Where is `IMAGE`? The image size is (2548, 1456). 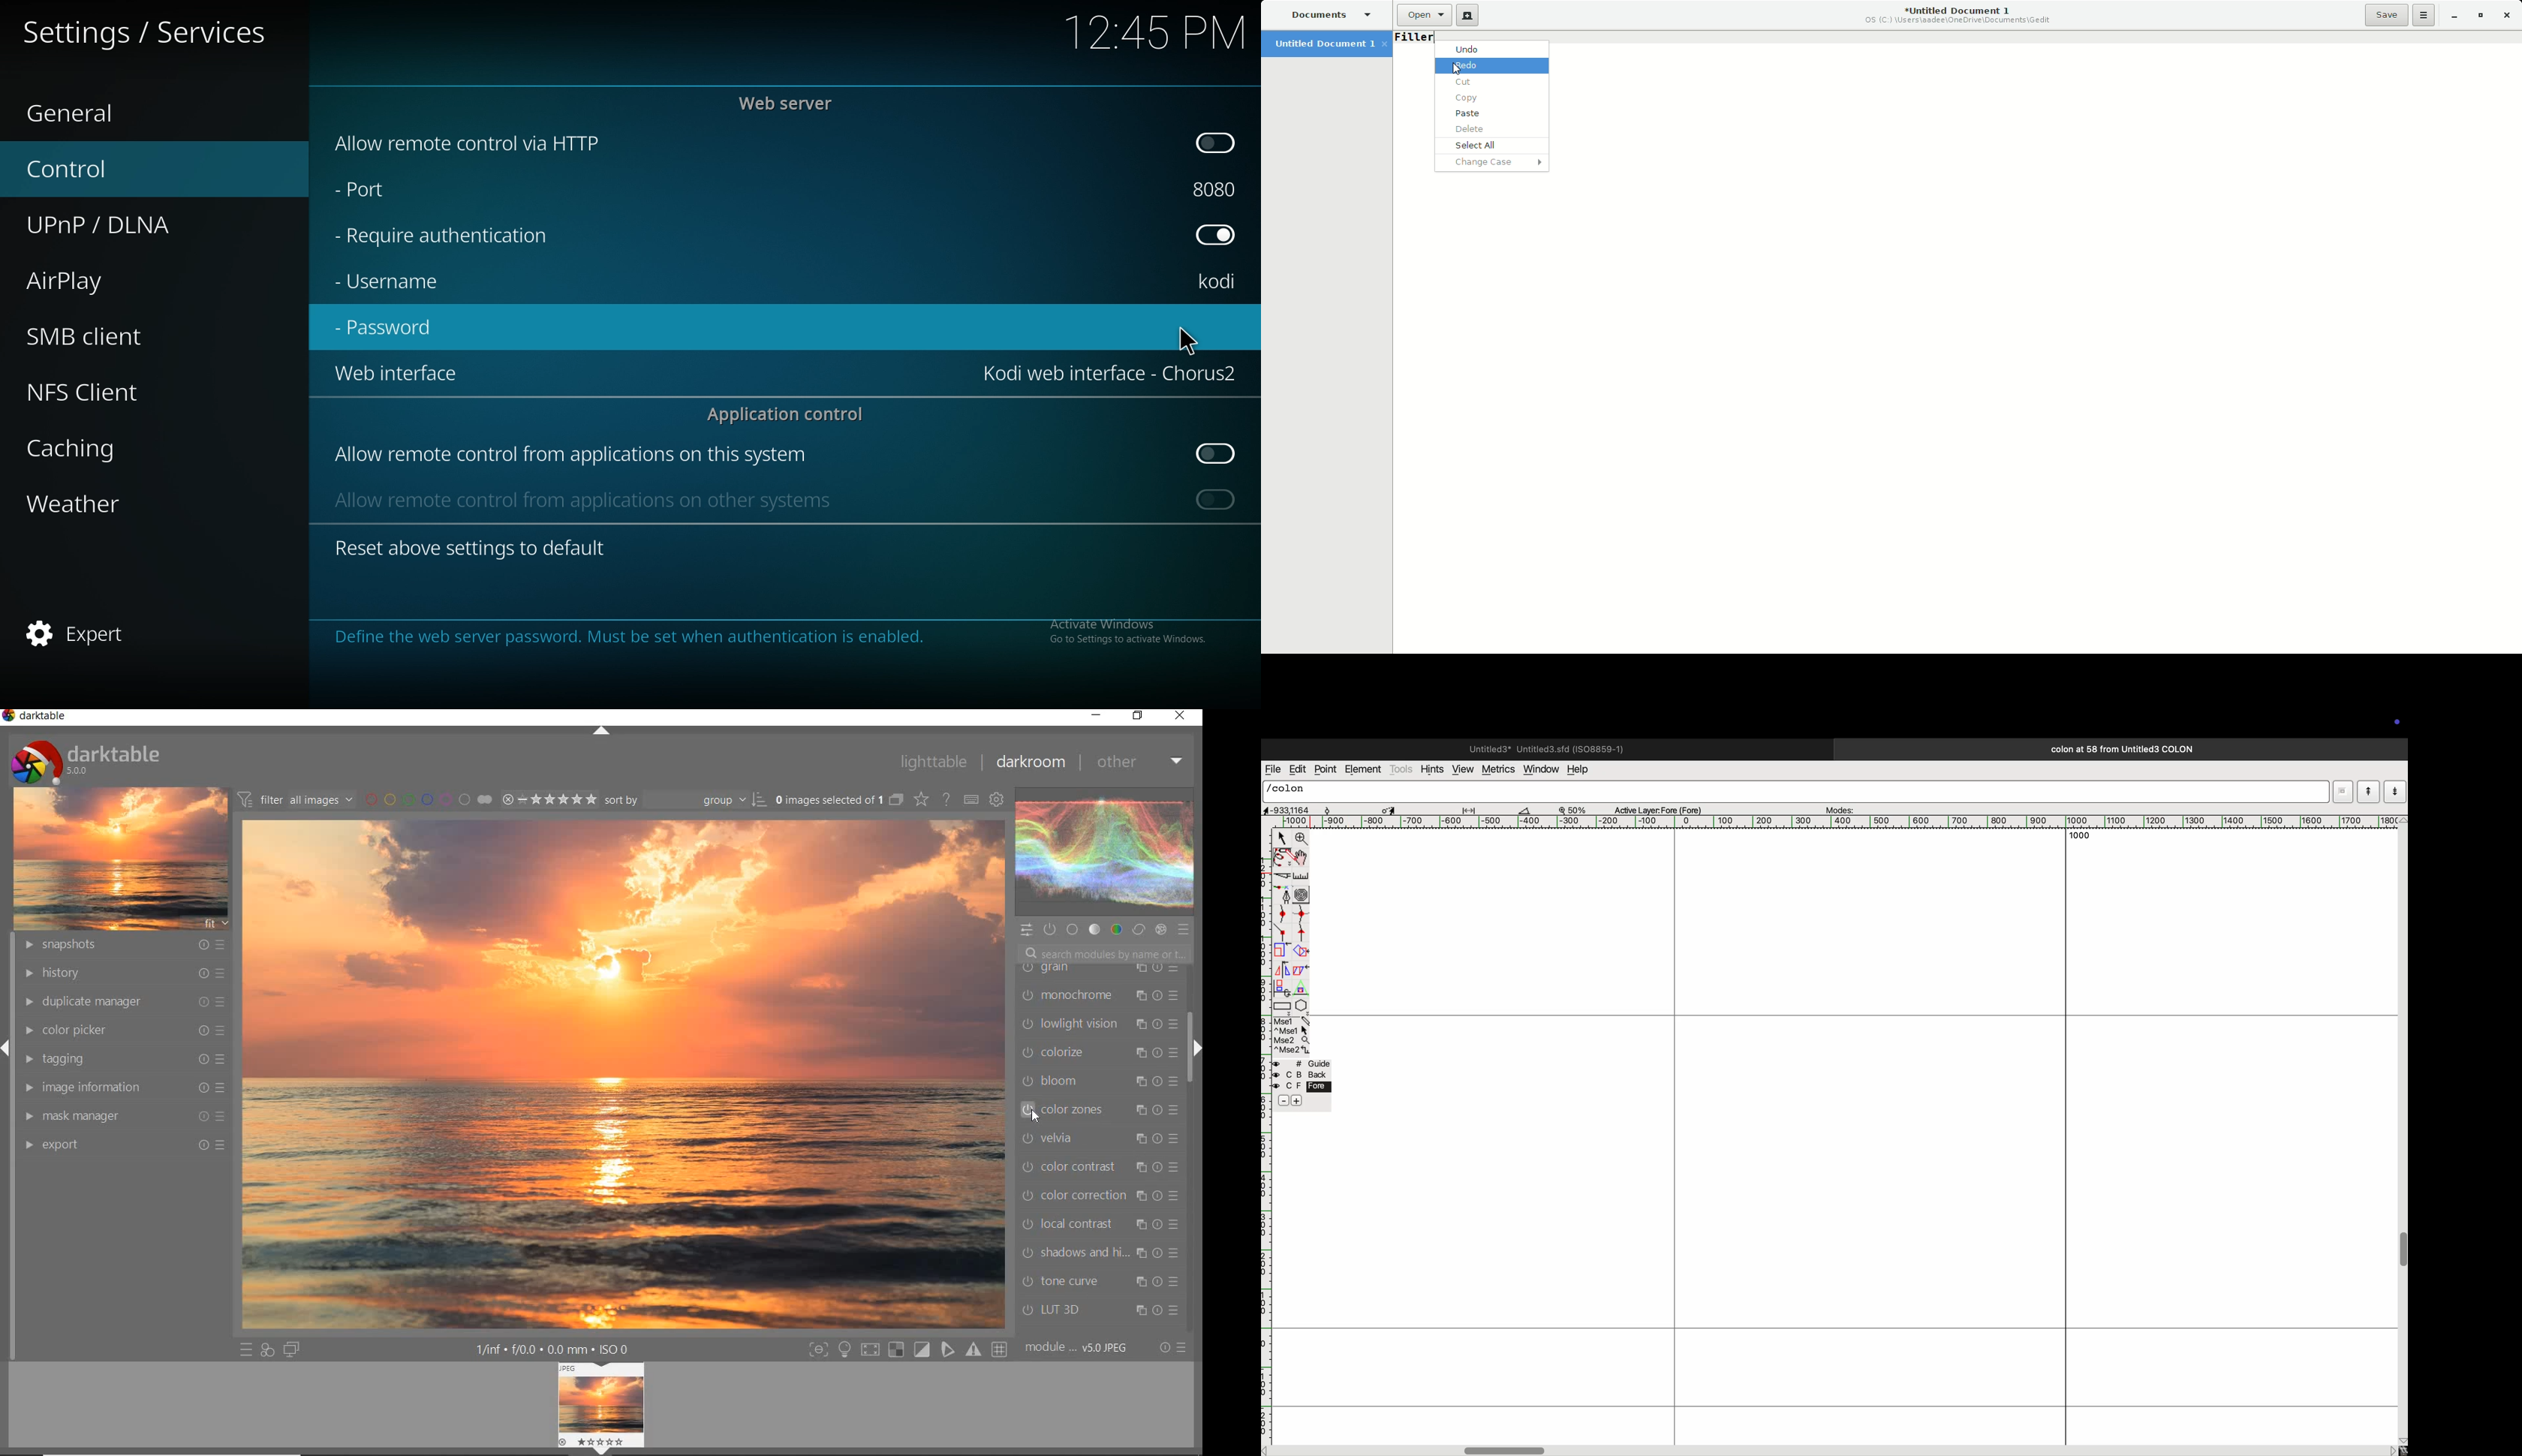
IMAGE is located at coordinates (120, 857).